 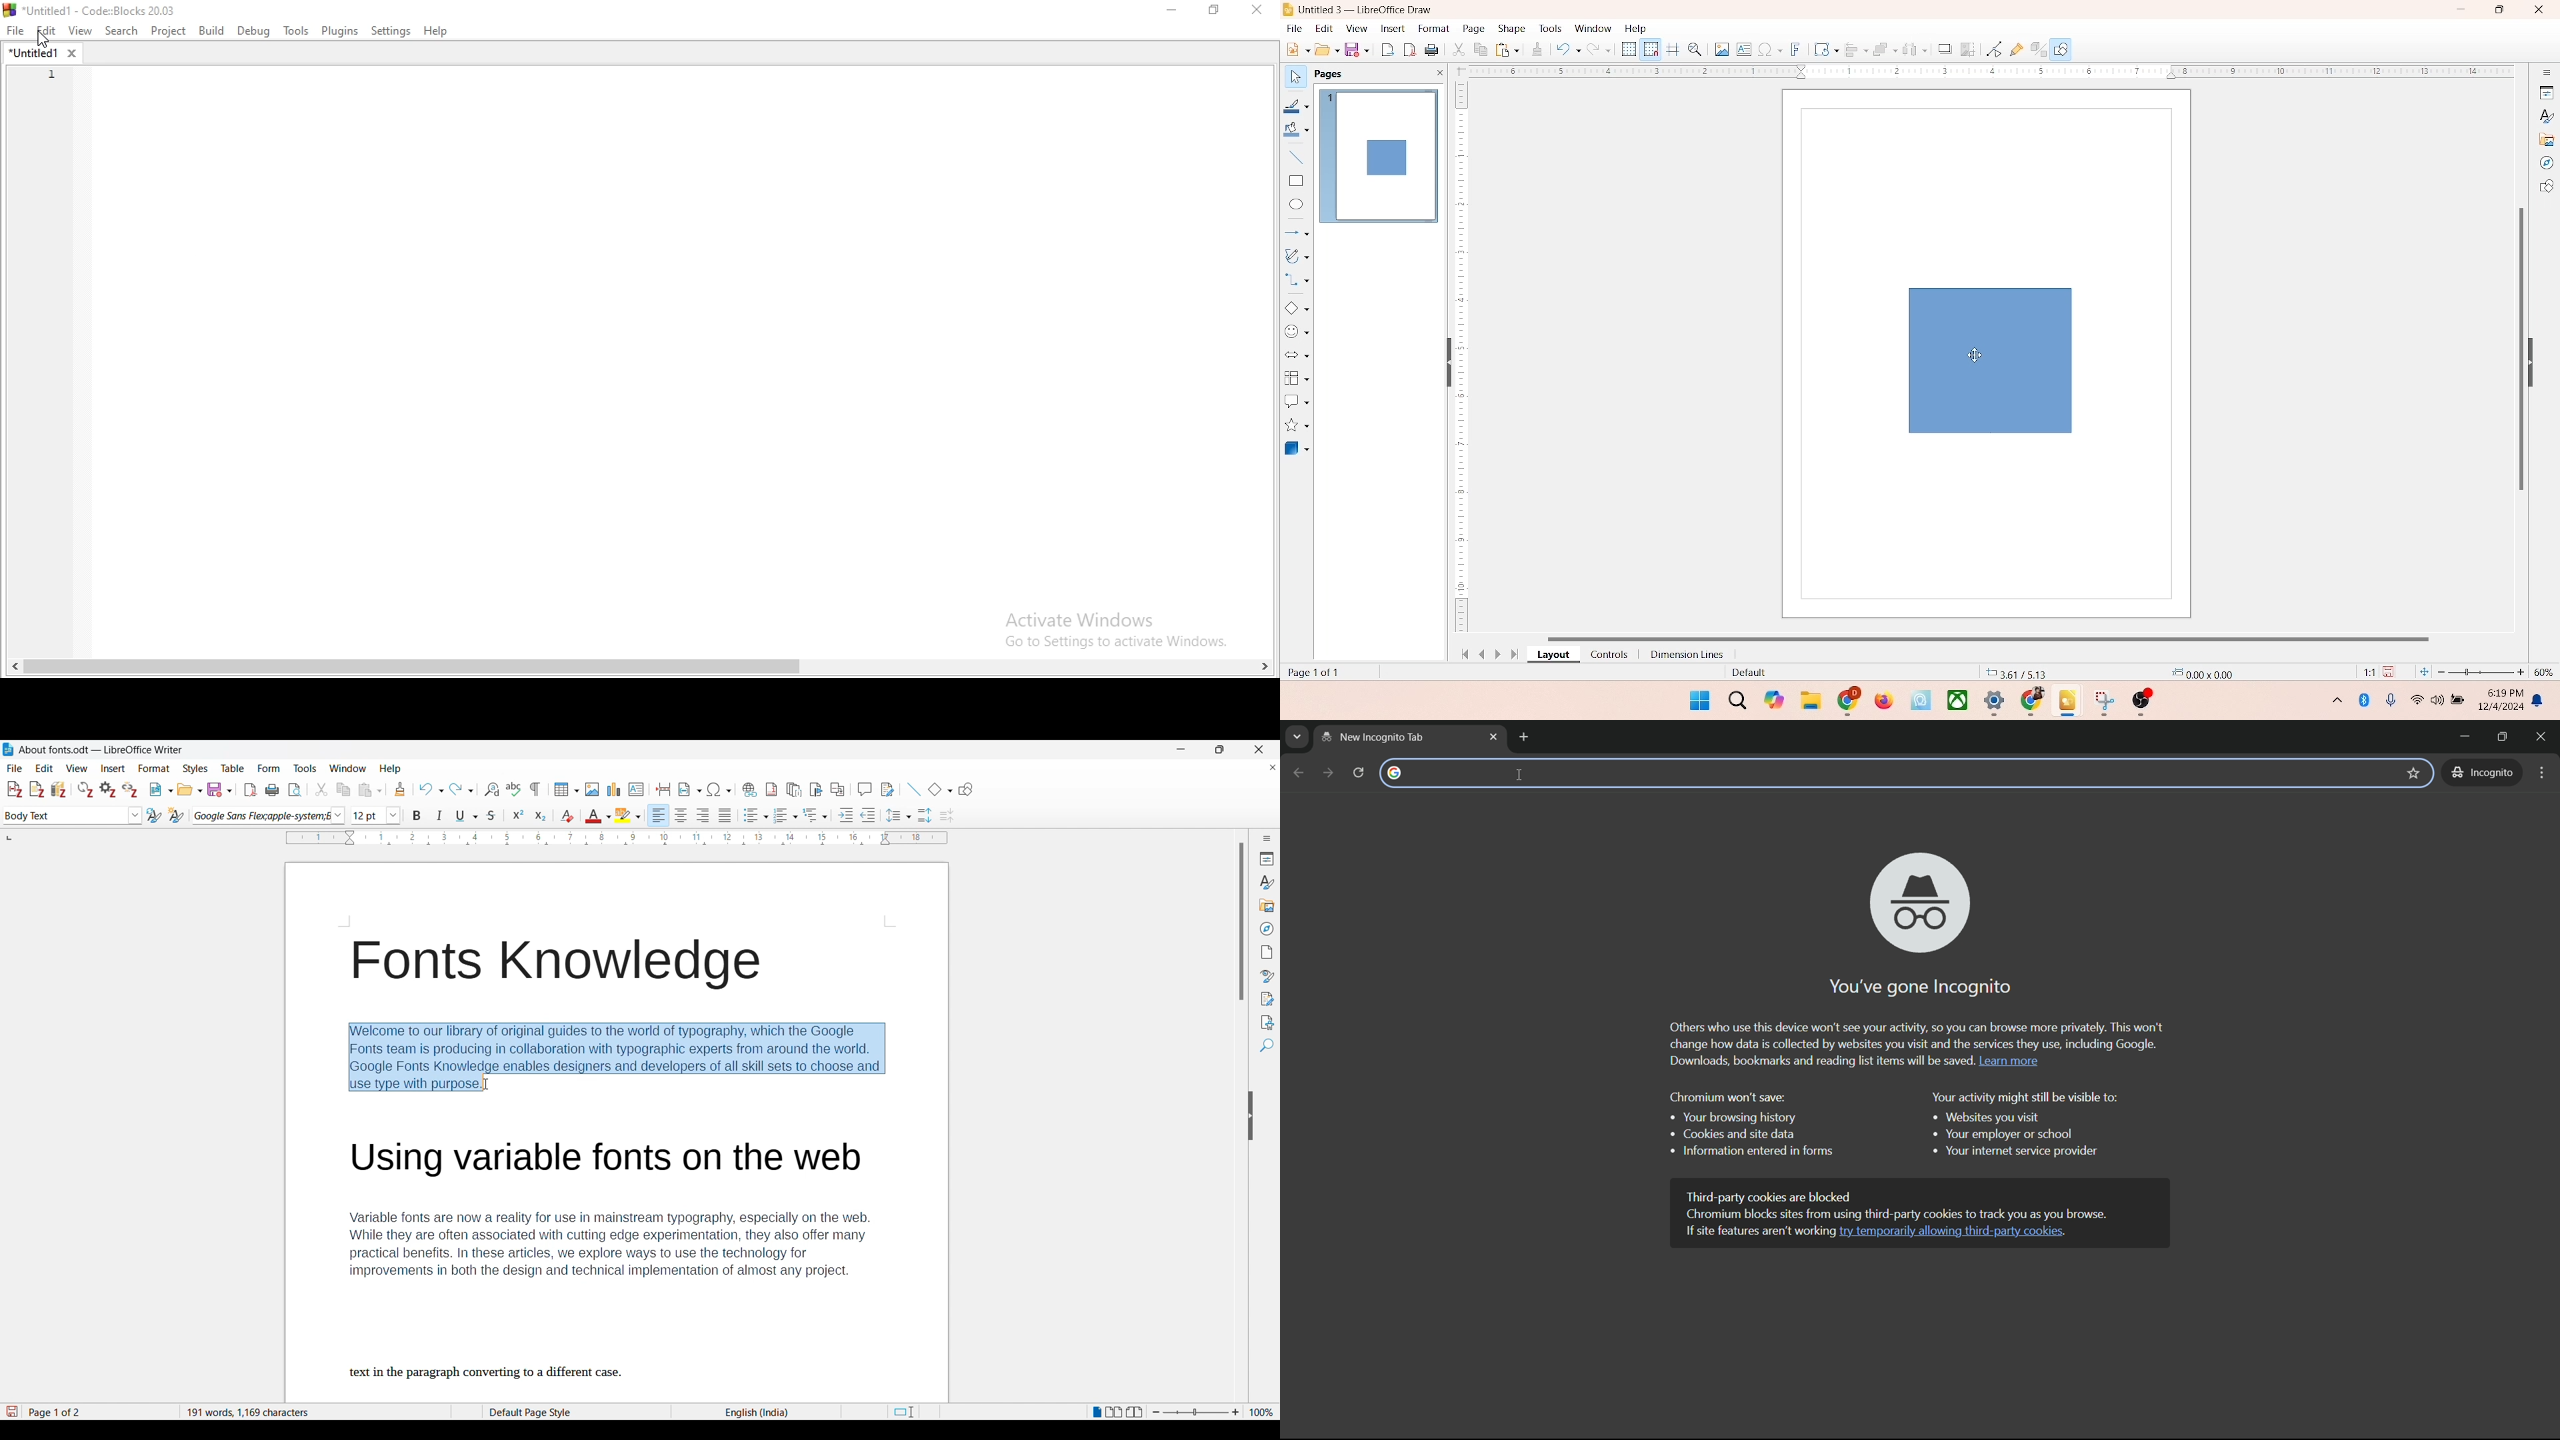 I want to click on insert line, so click(x=1296, y=157).